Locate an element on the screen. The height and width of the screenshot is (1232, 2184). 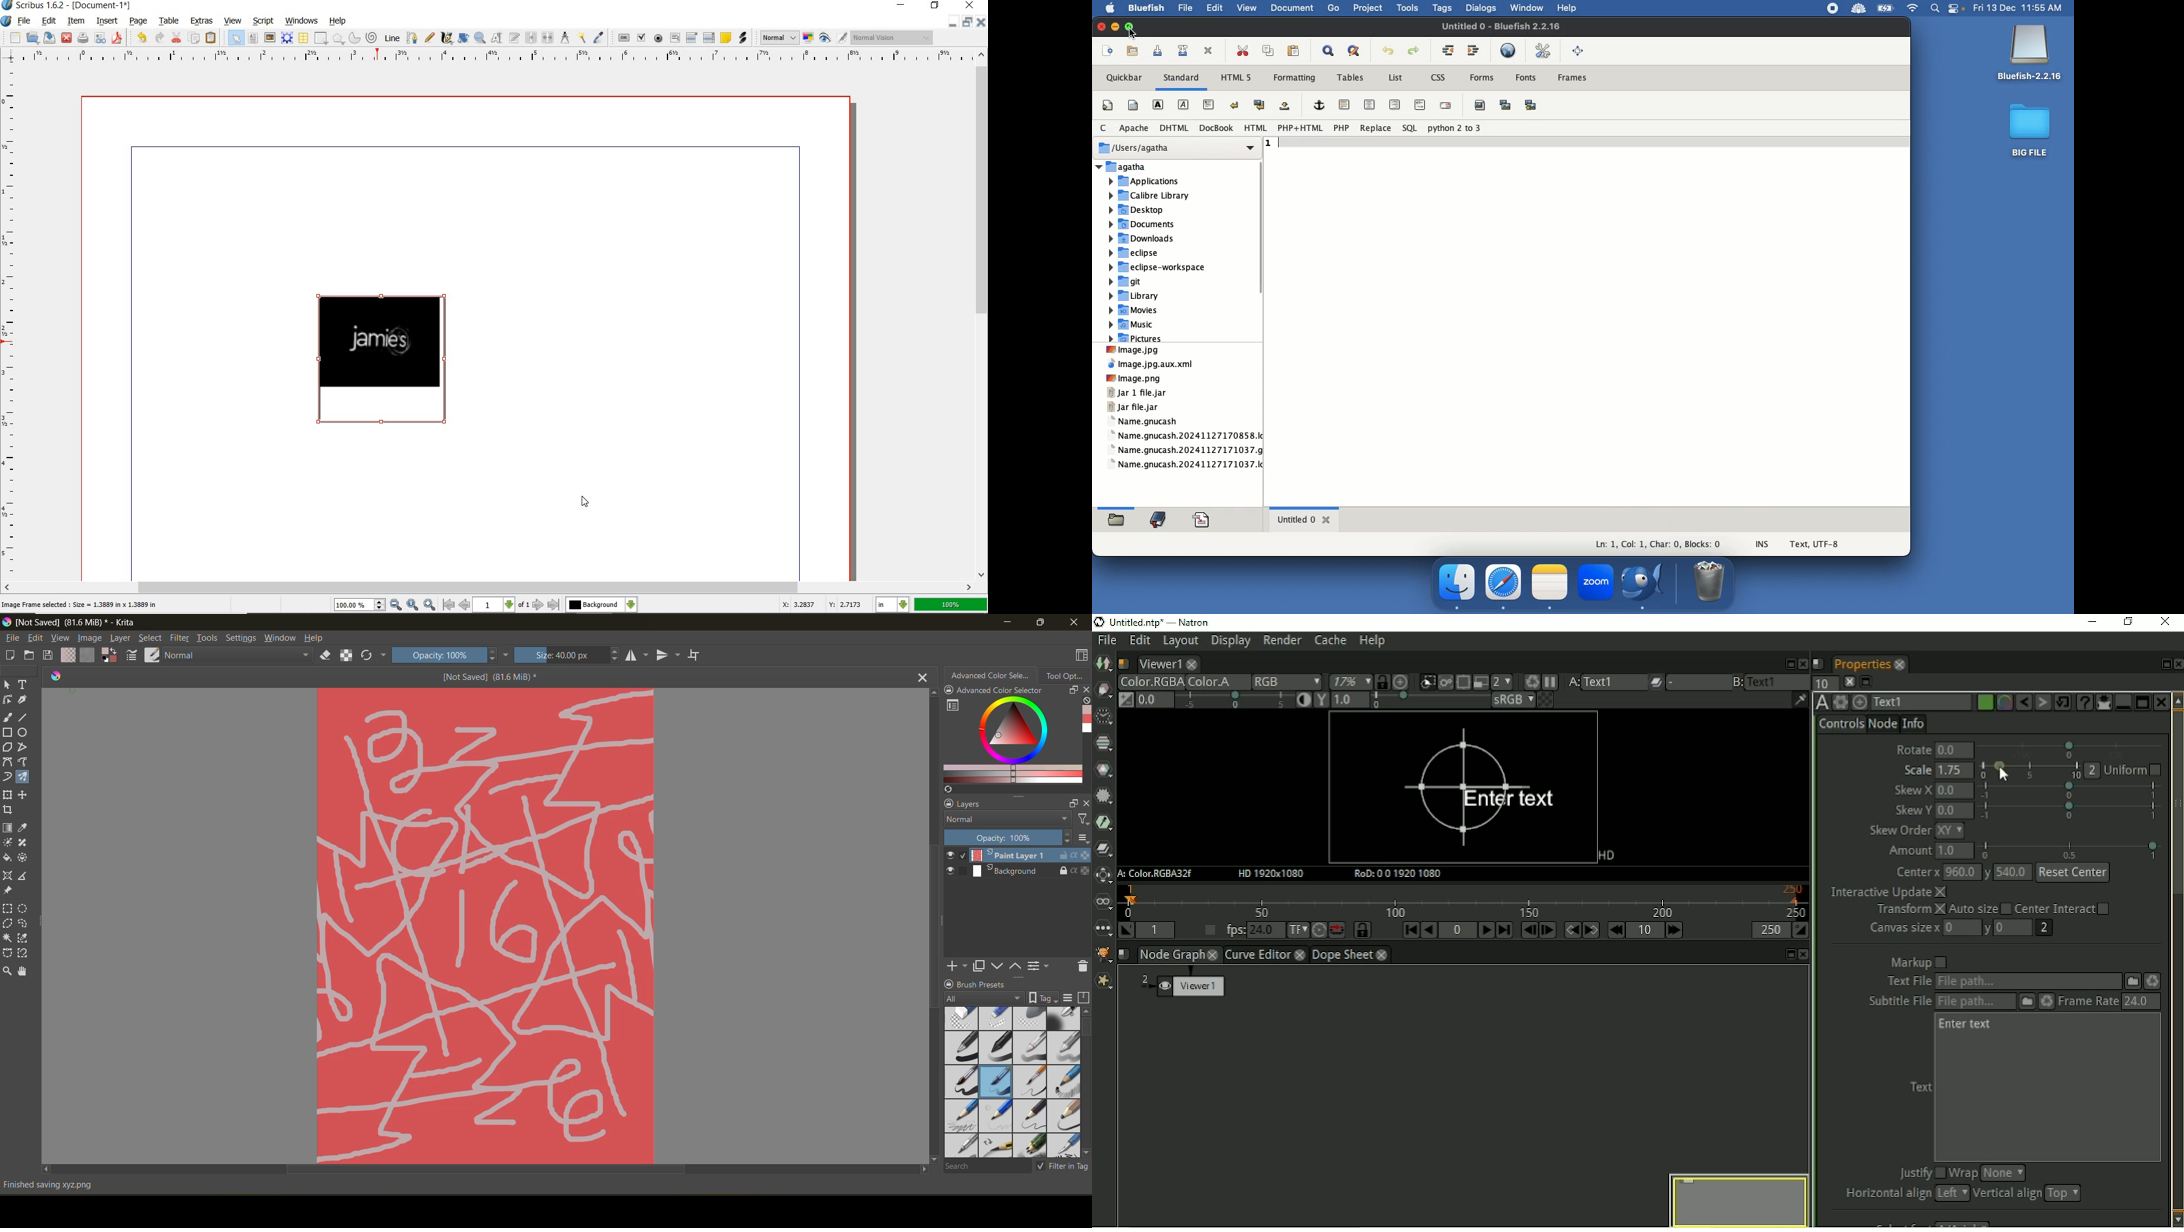
ARC is located at coordinates (354, 38).